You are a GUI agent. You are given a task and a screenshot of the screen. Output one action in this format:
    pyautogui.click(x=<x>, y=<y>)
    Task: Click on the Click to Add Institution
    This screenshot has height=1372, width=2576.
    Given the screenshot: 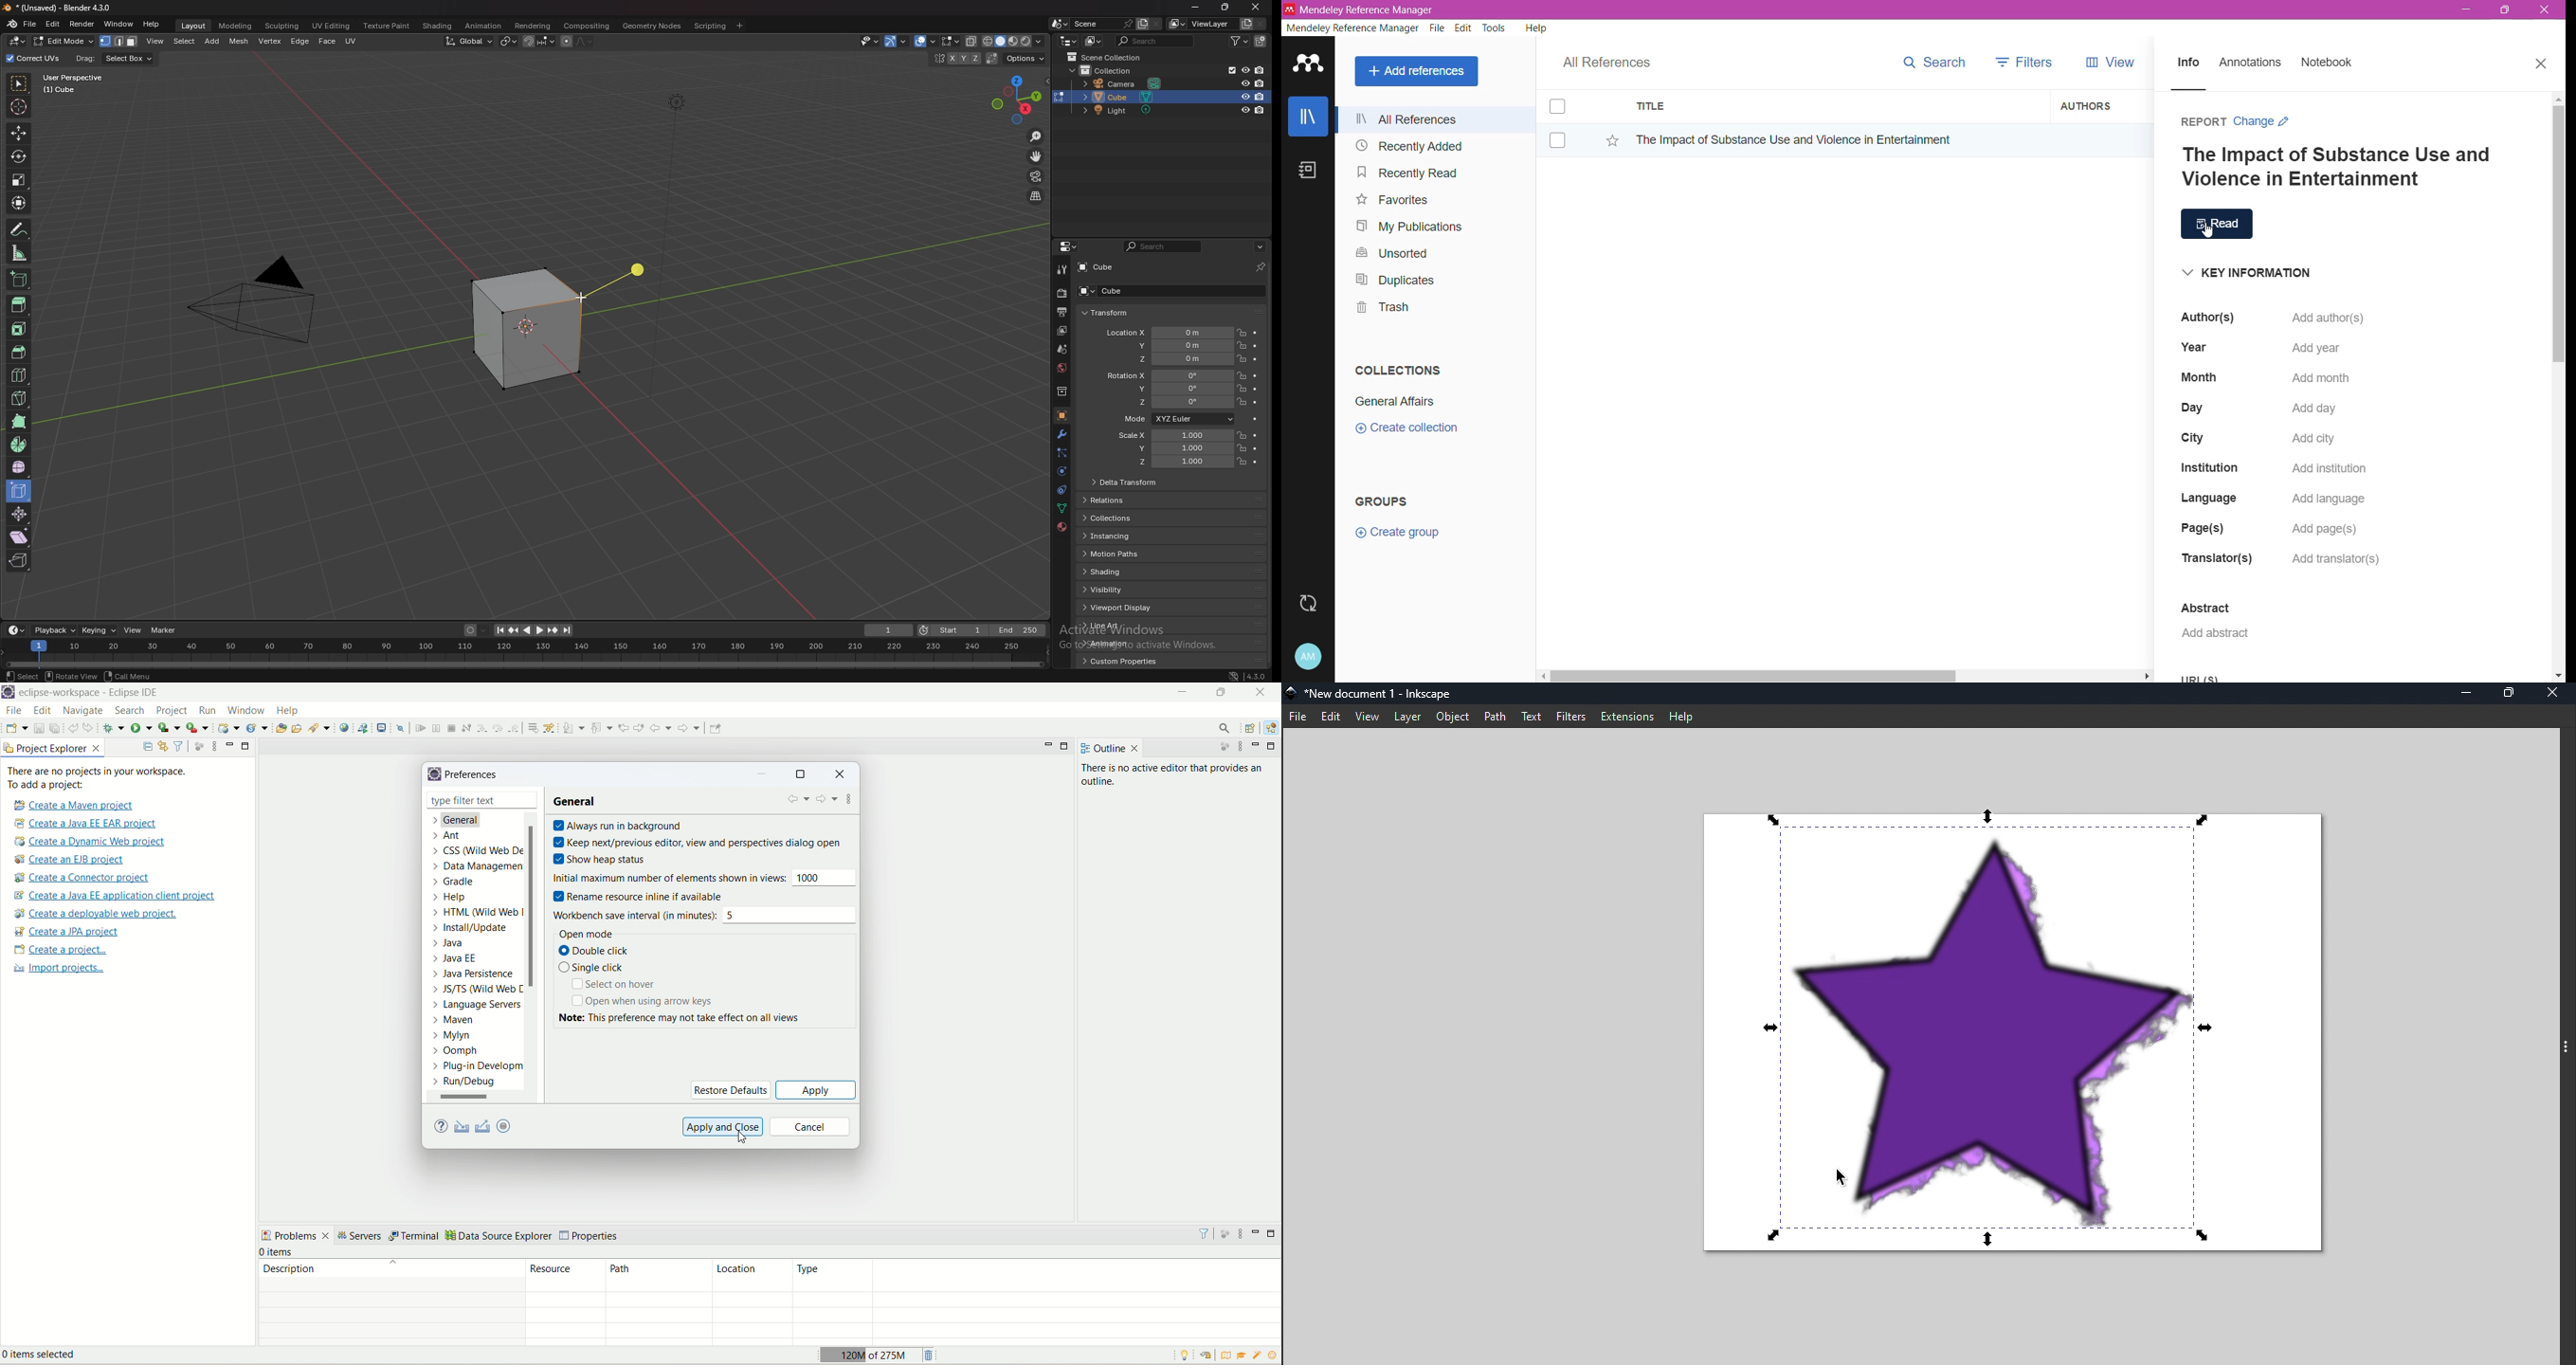 What is the action you would take?
    pyautogui.click(x=2328, y=469)
    